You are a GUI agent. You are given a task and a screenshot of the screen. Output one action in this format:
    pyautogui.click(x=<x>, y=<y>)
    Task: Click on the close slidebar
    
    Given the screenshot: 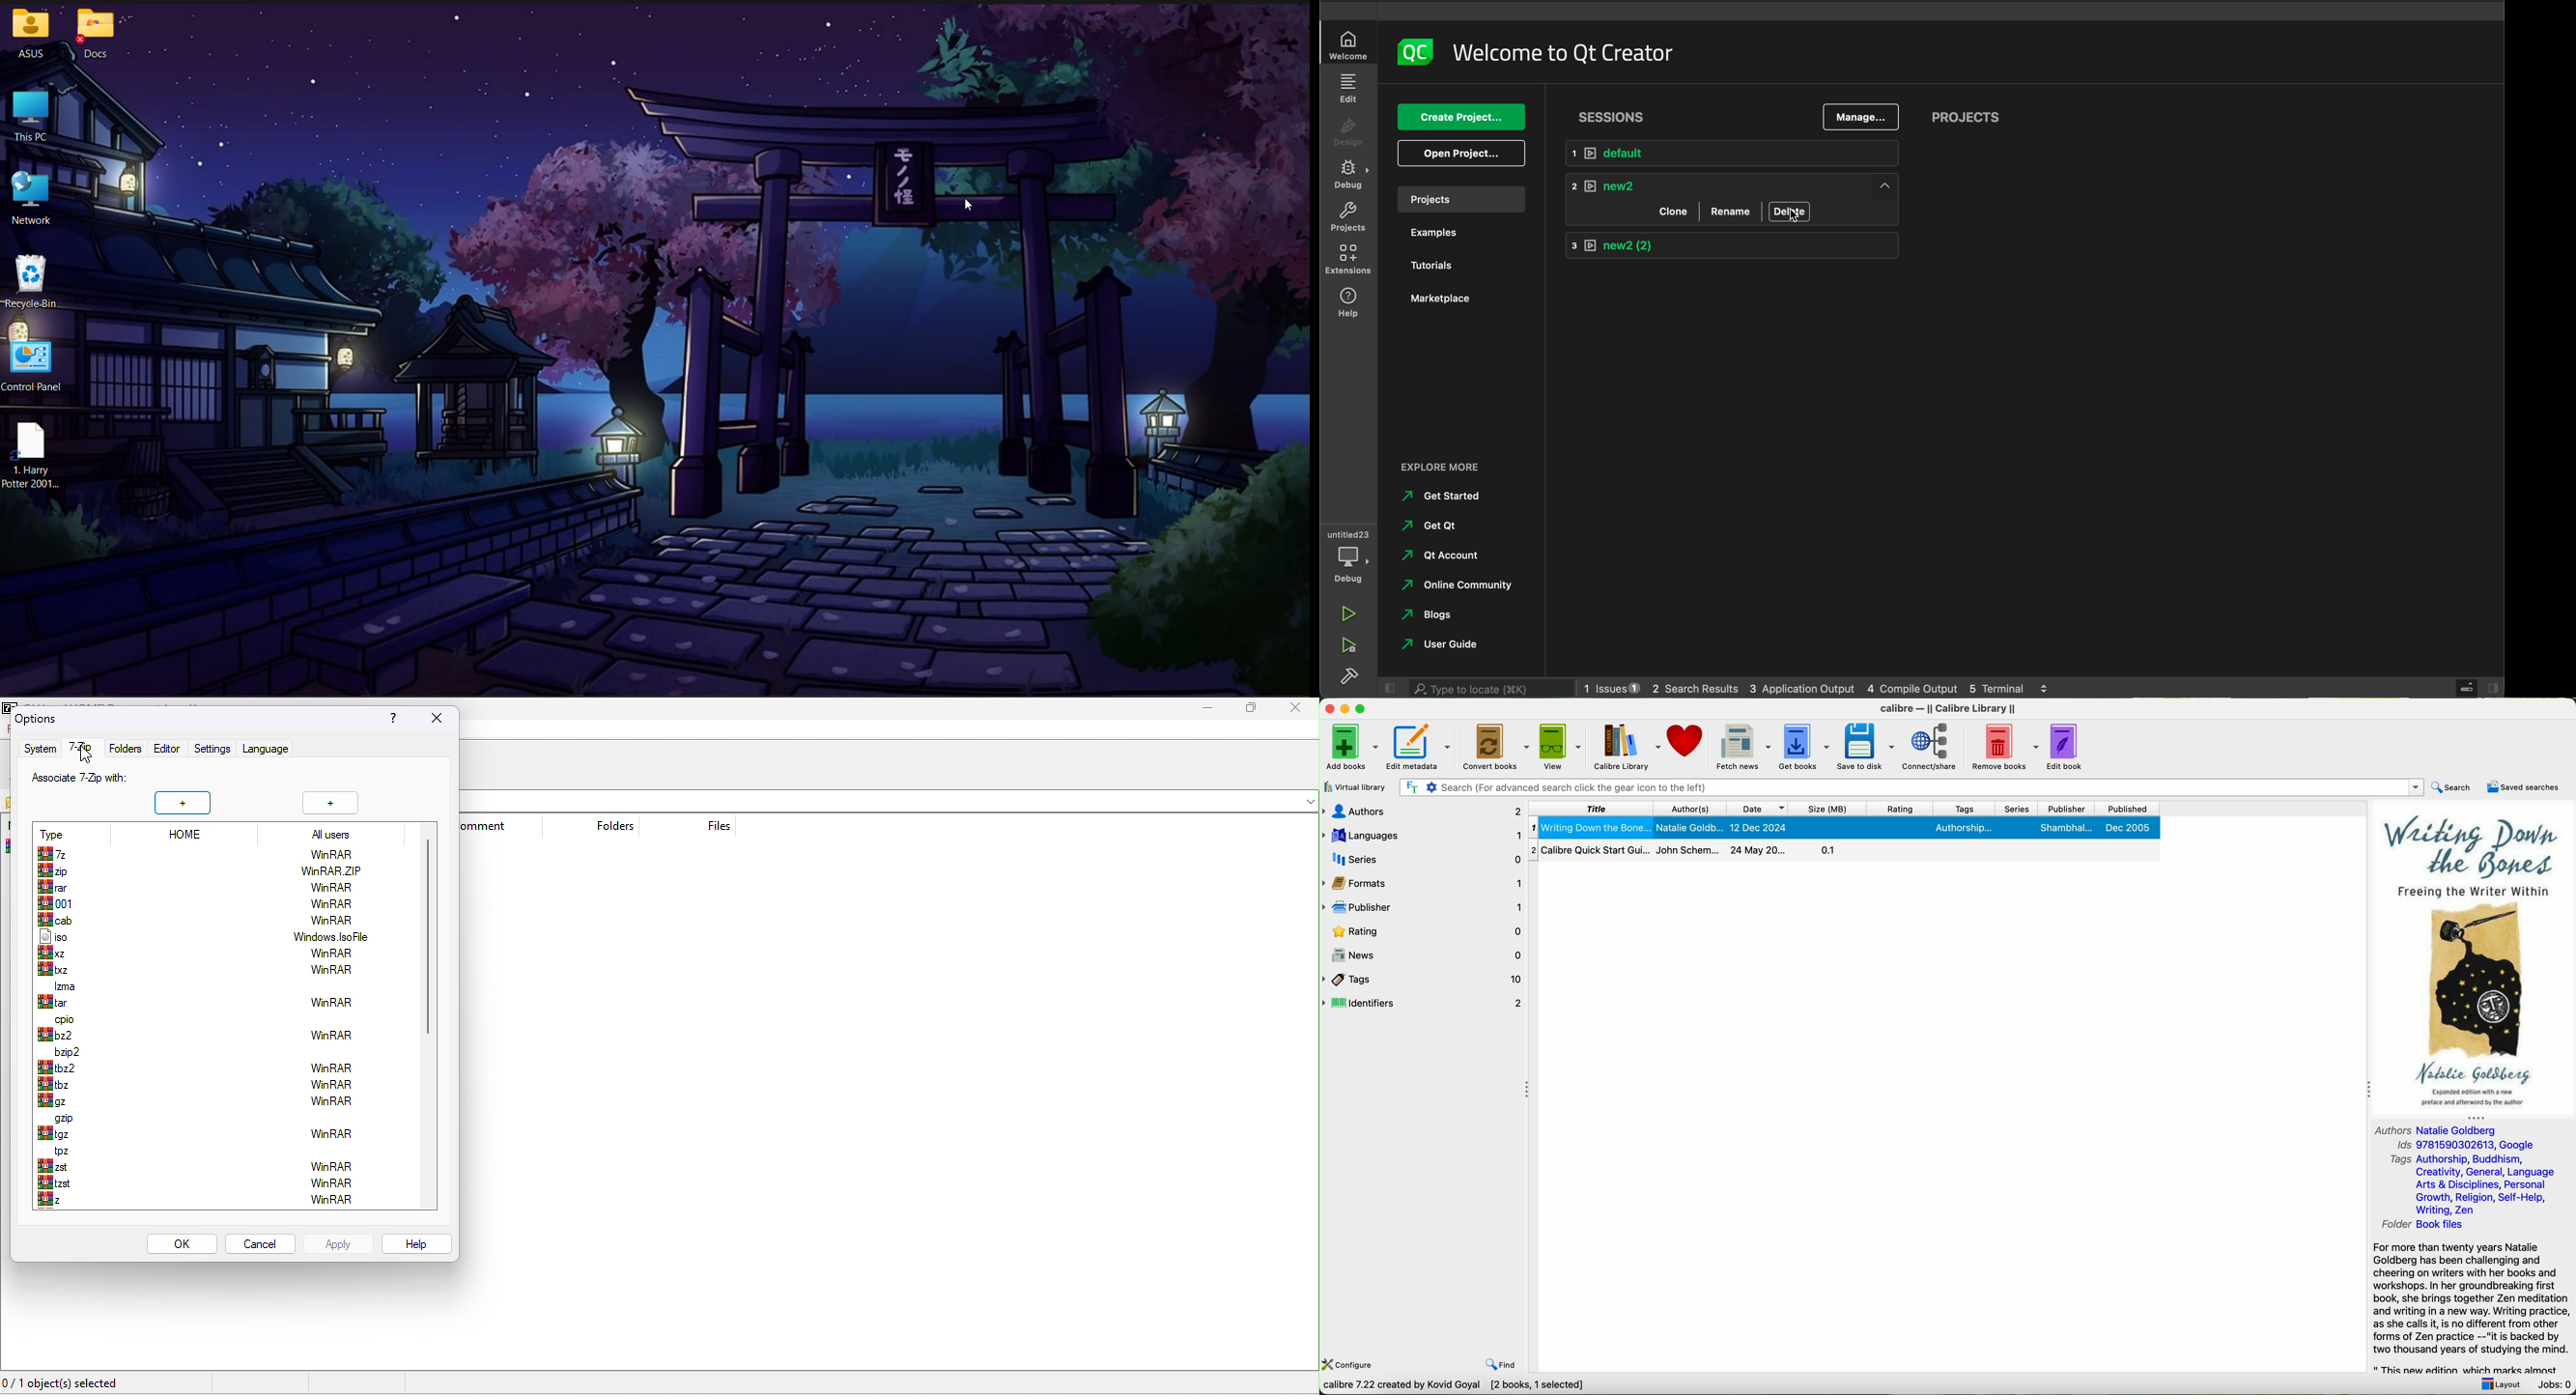 What is the action you would take?
    pyautogui.click(x=2475, y=688)
    